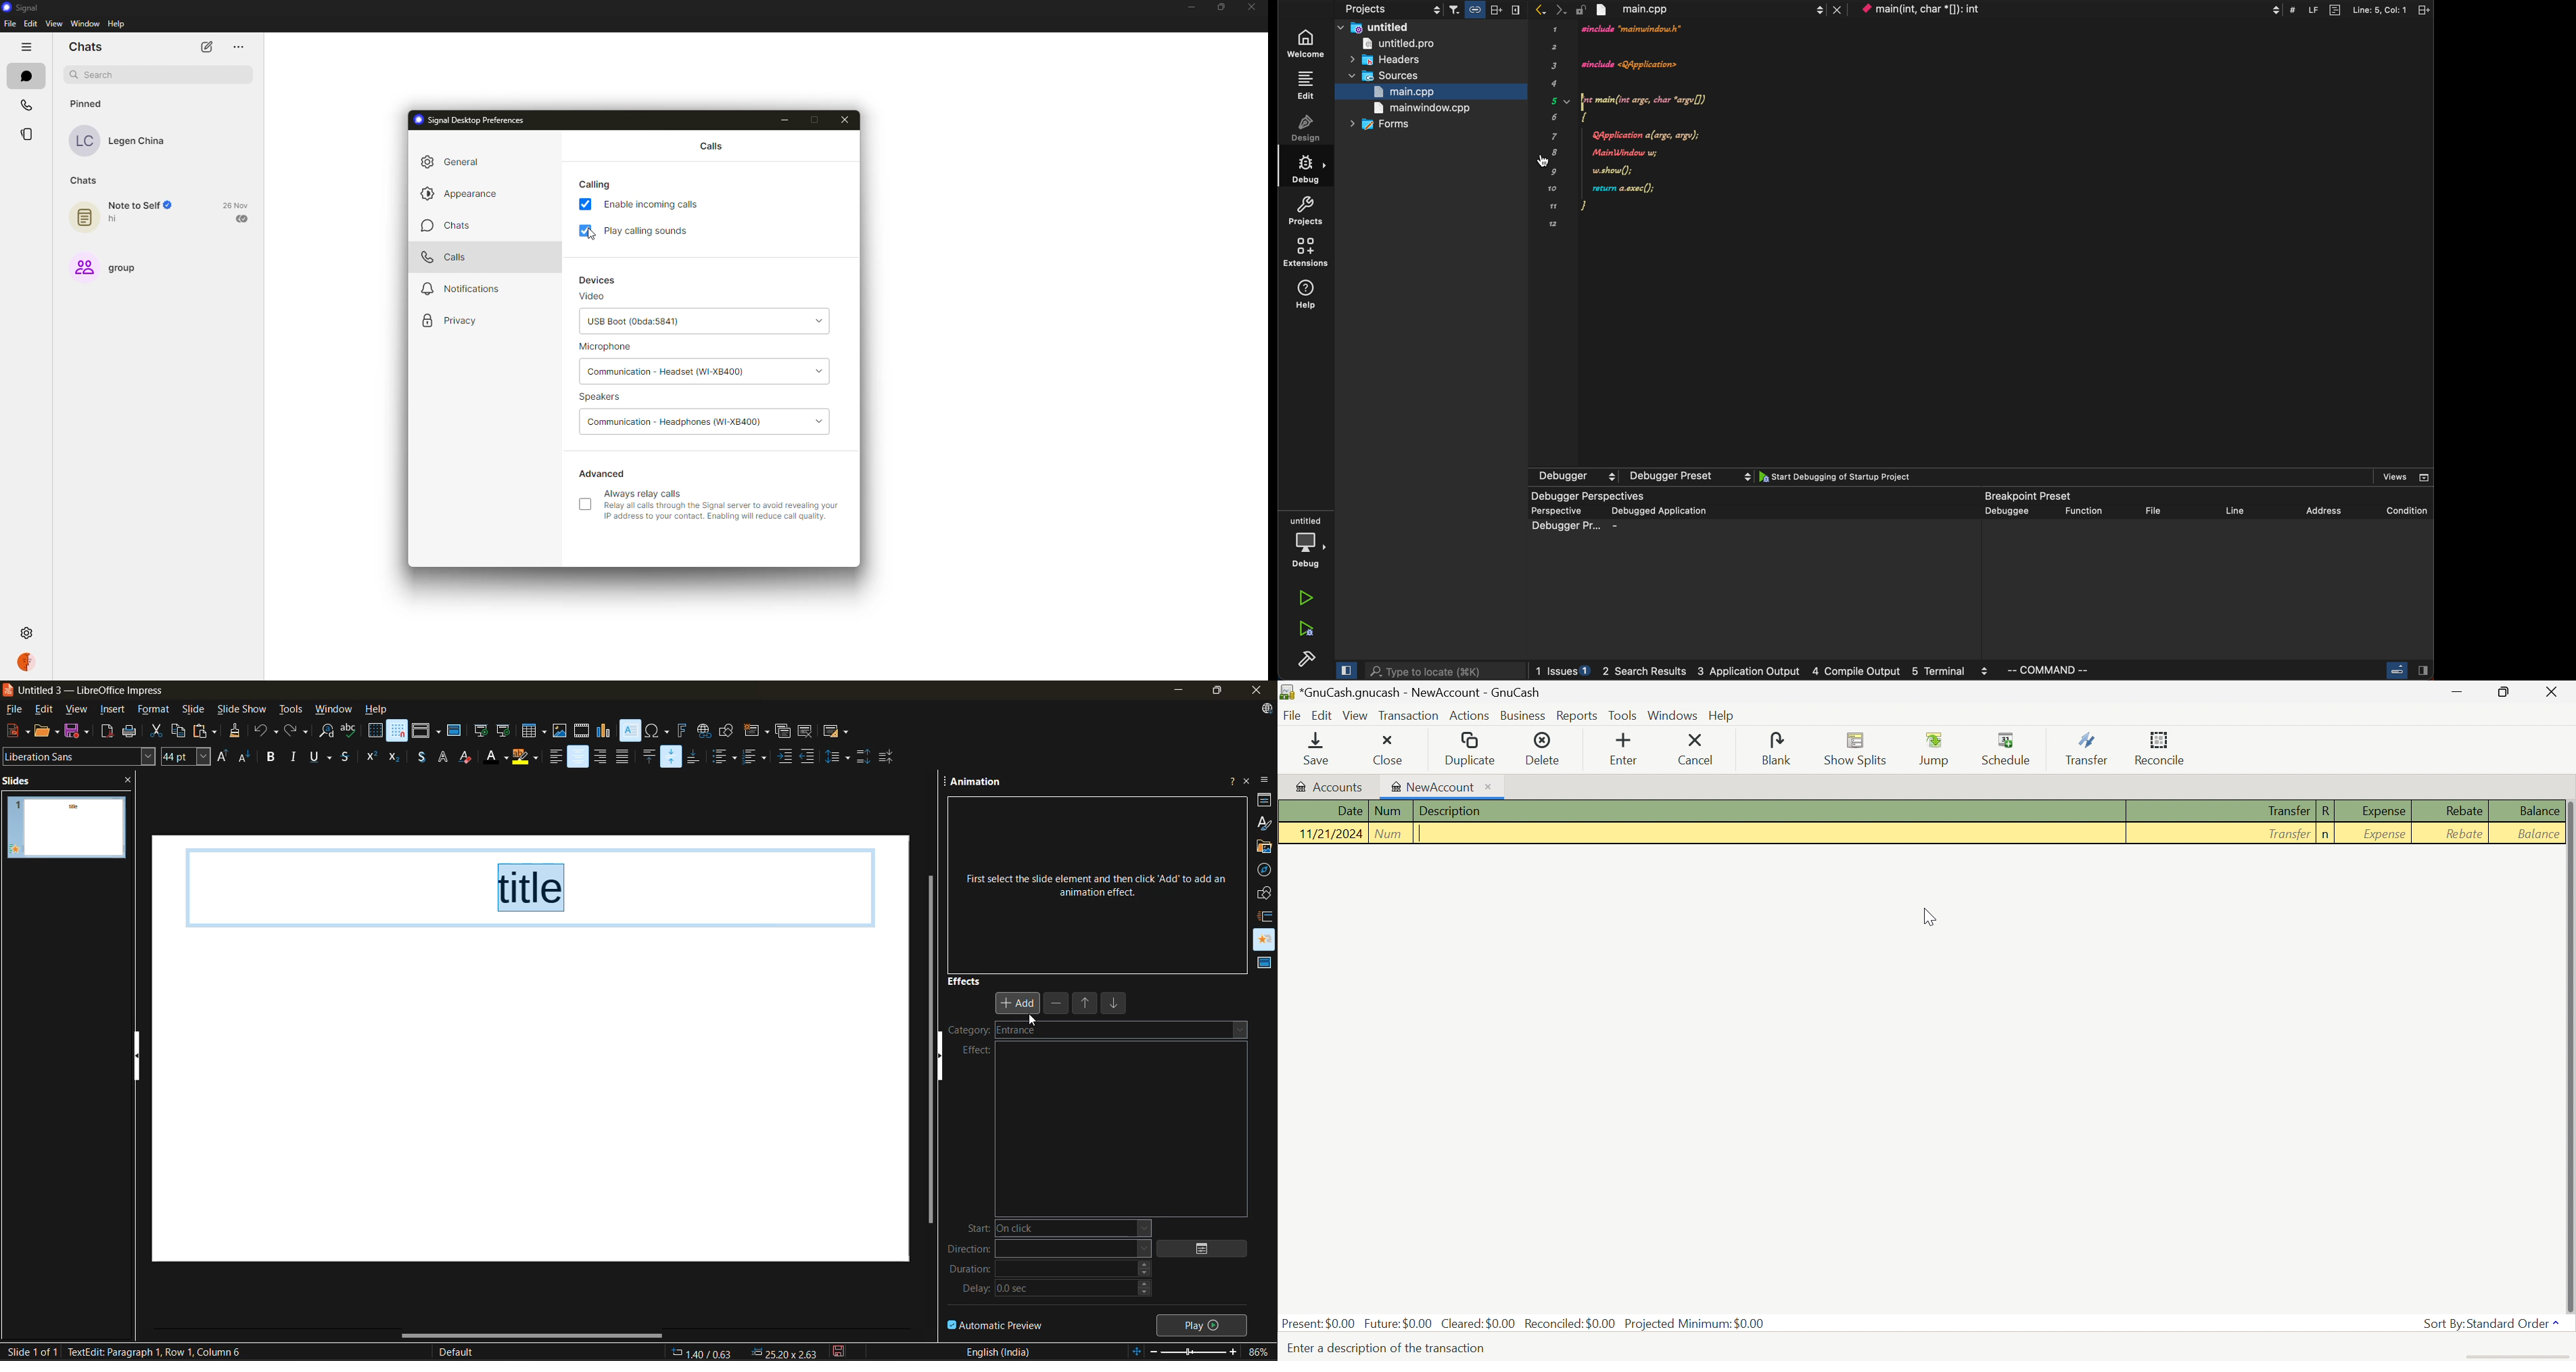 The image size is (2576, 1372). Describe the element at coordinates (756, 732) in the screenshot. I see `new slide` at that location.